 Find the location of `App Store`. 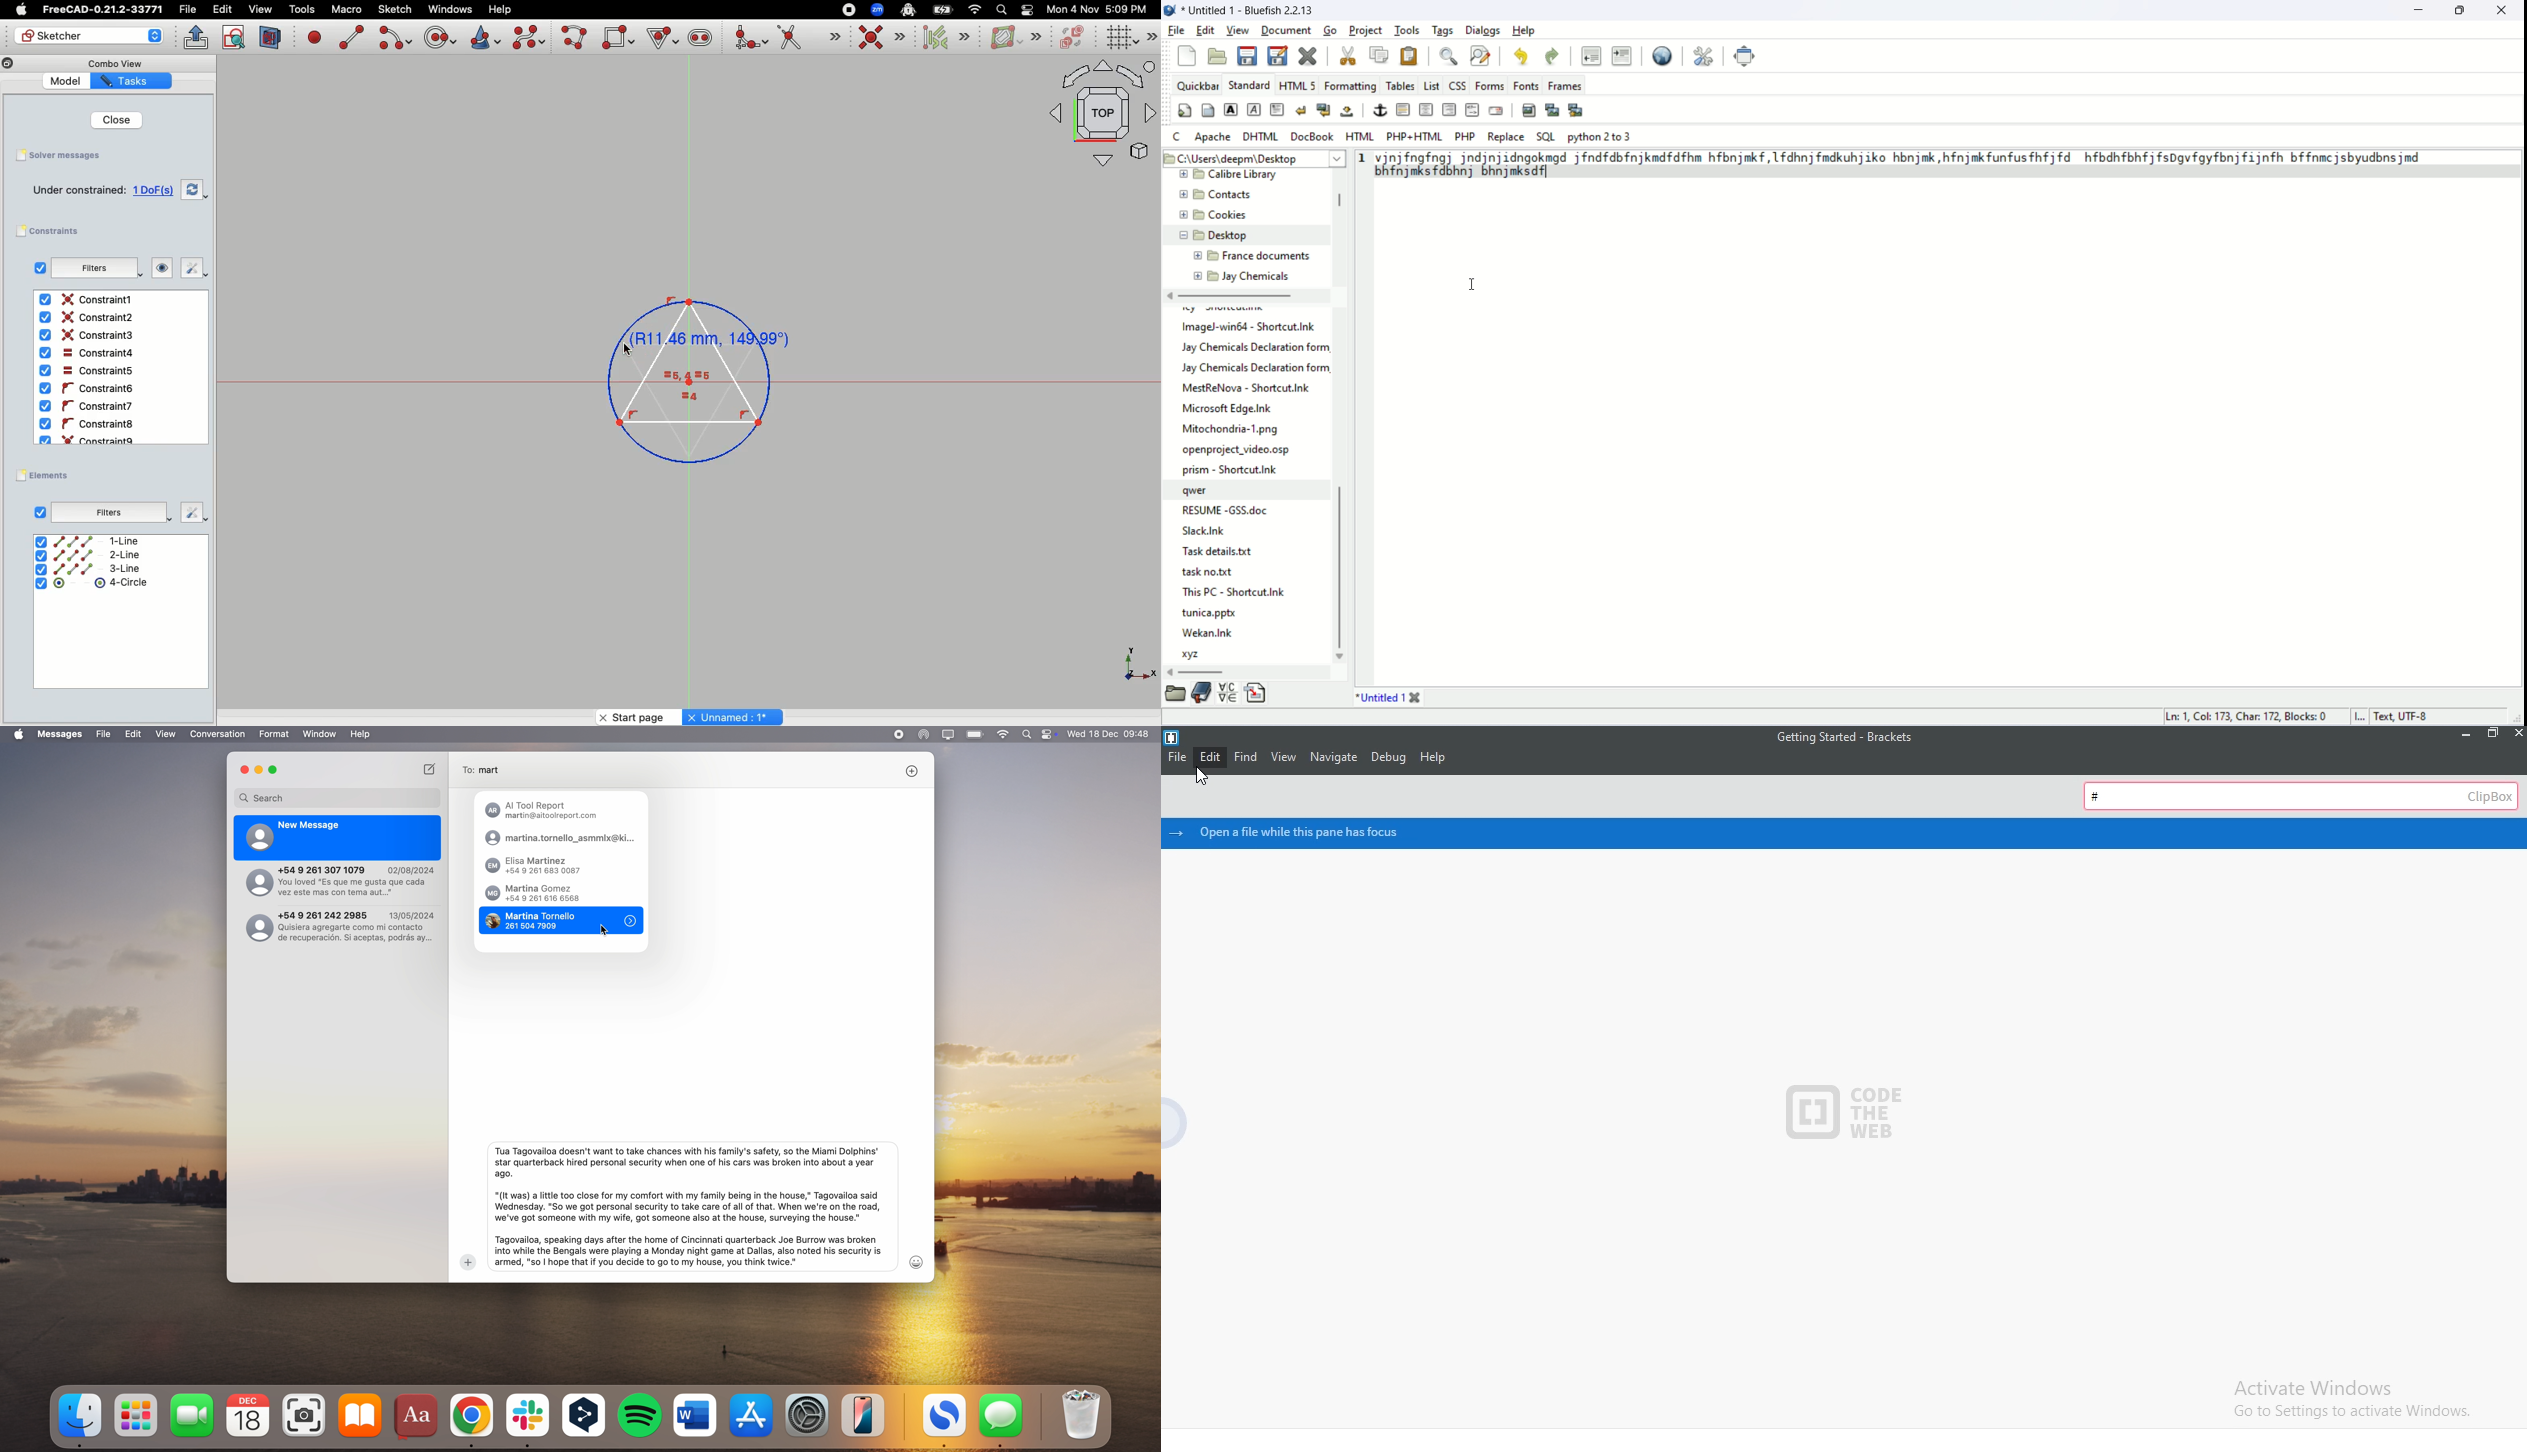

App Store is located at coordinates (754, 1415).